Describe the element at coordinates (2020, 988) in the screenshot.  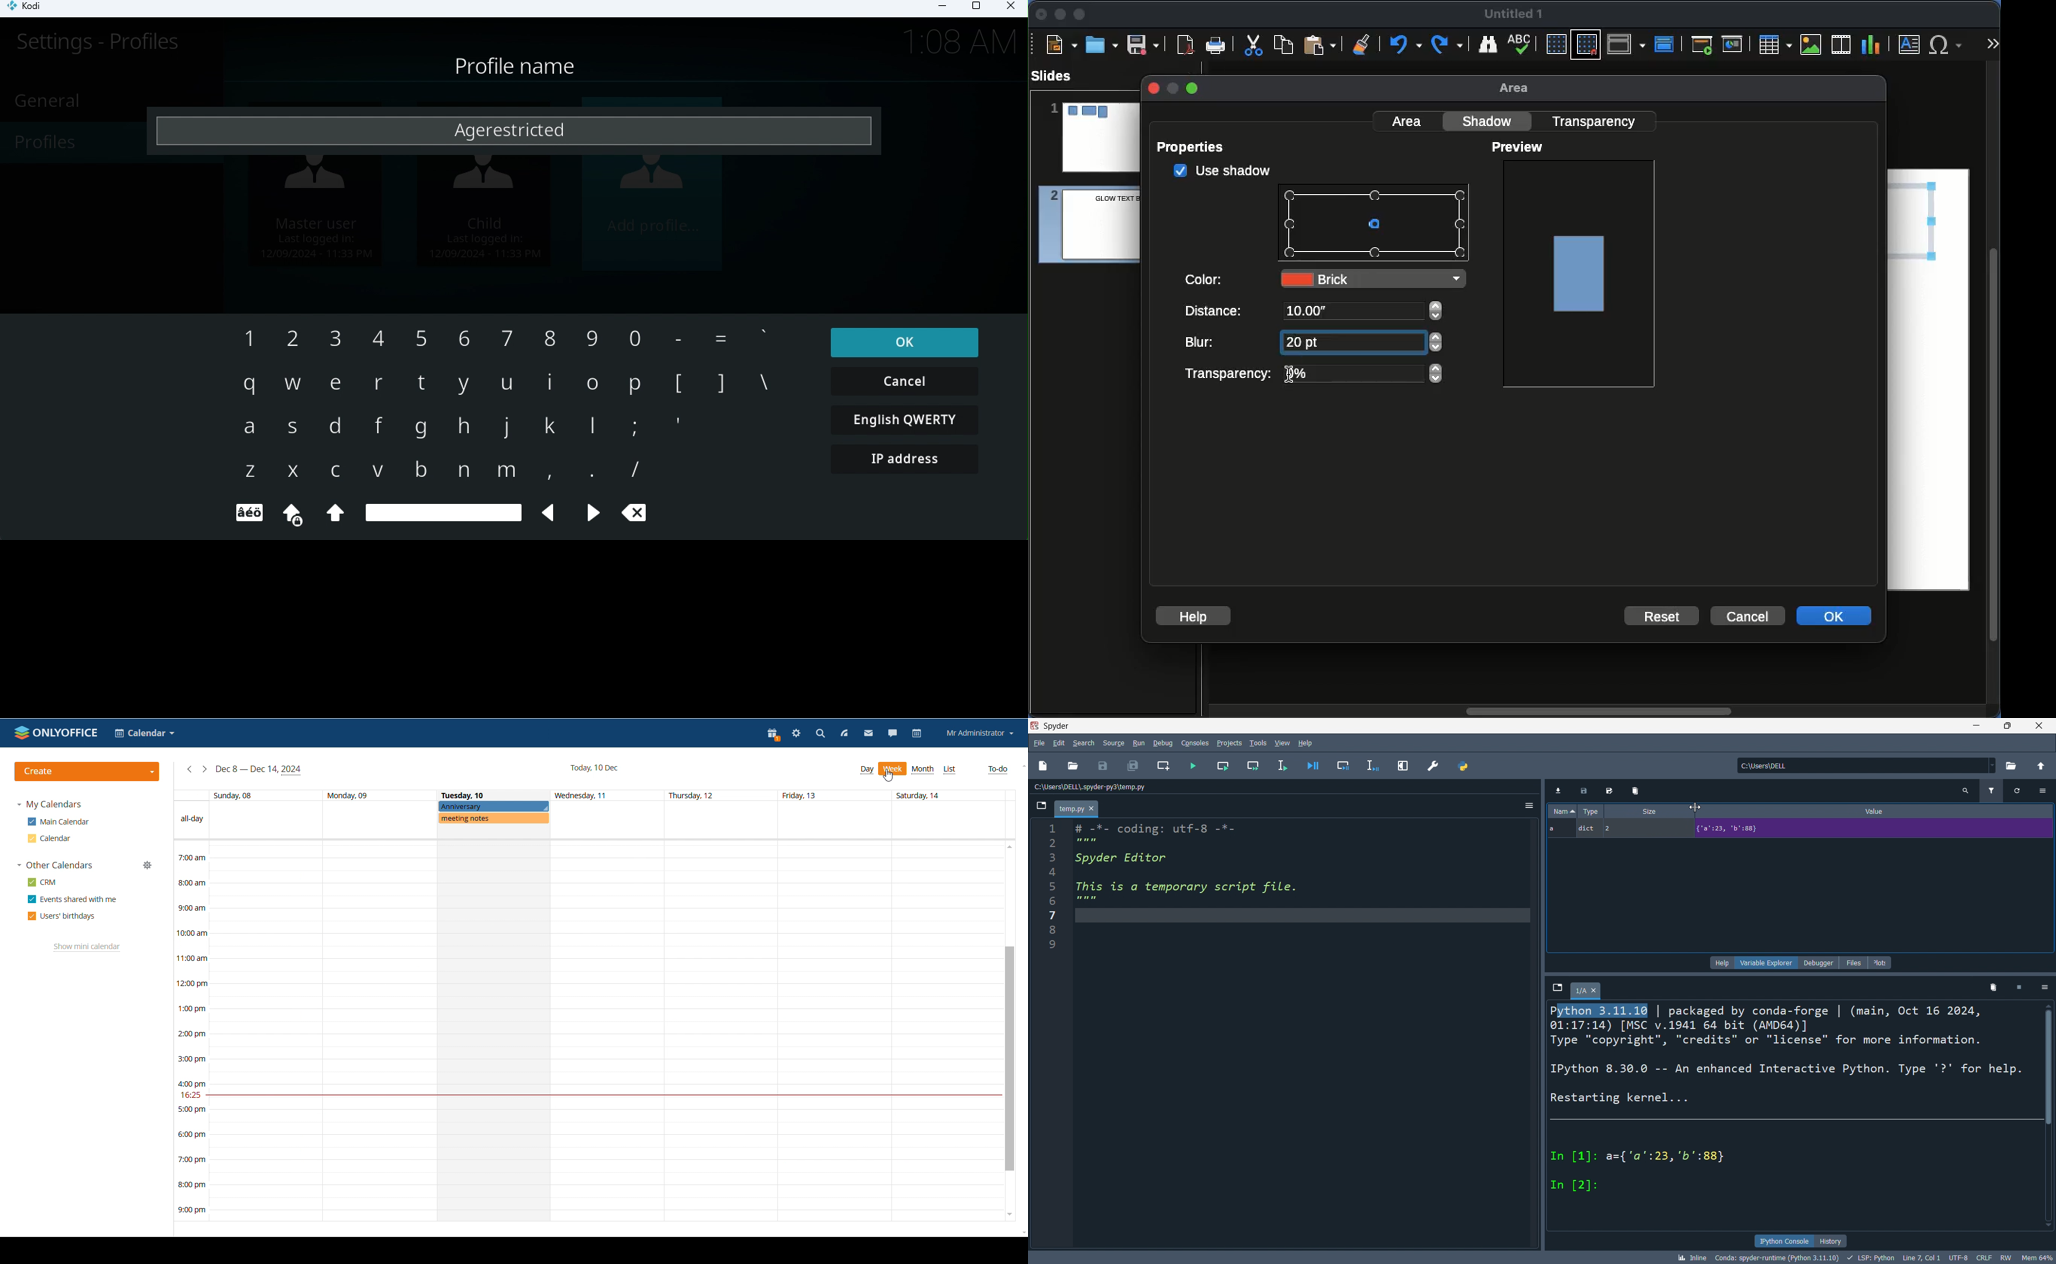
I see `close kernel` at that location.